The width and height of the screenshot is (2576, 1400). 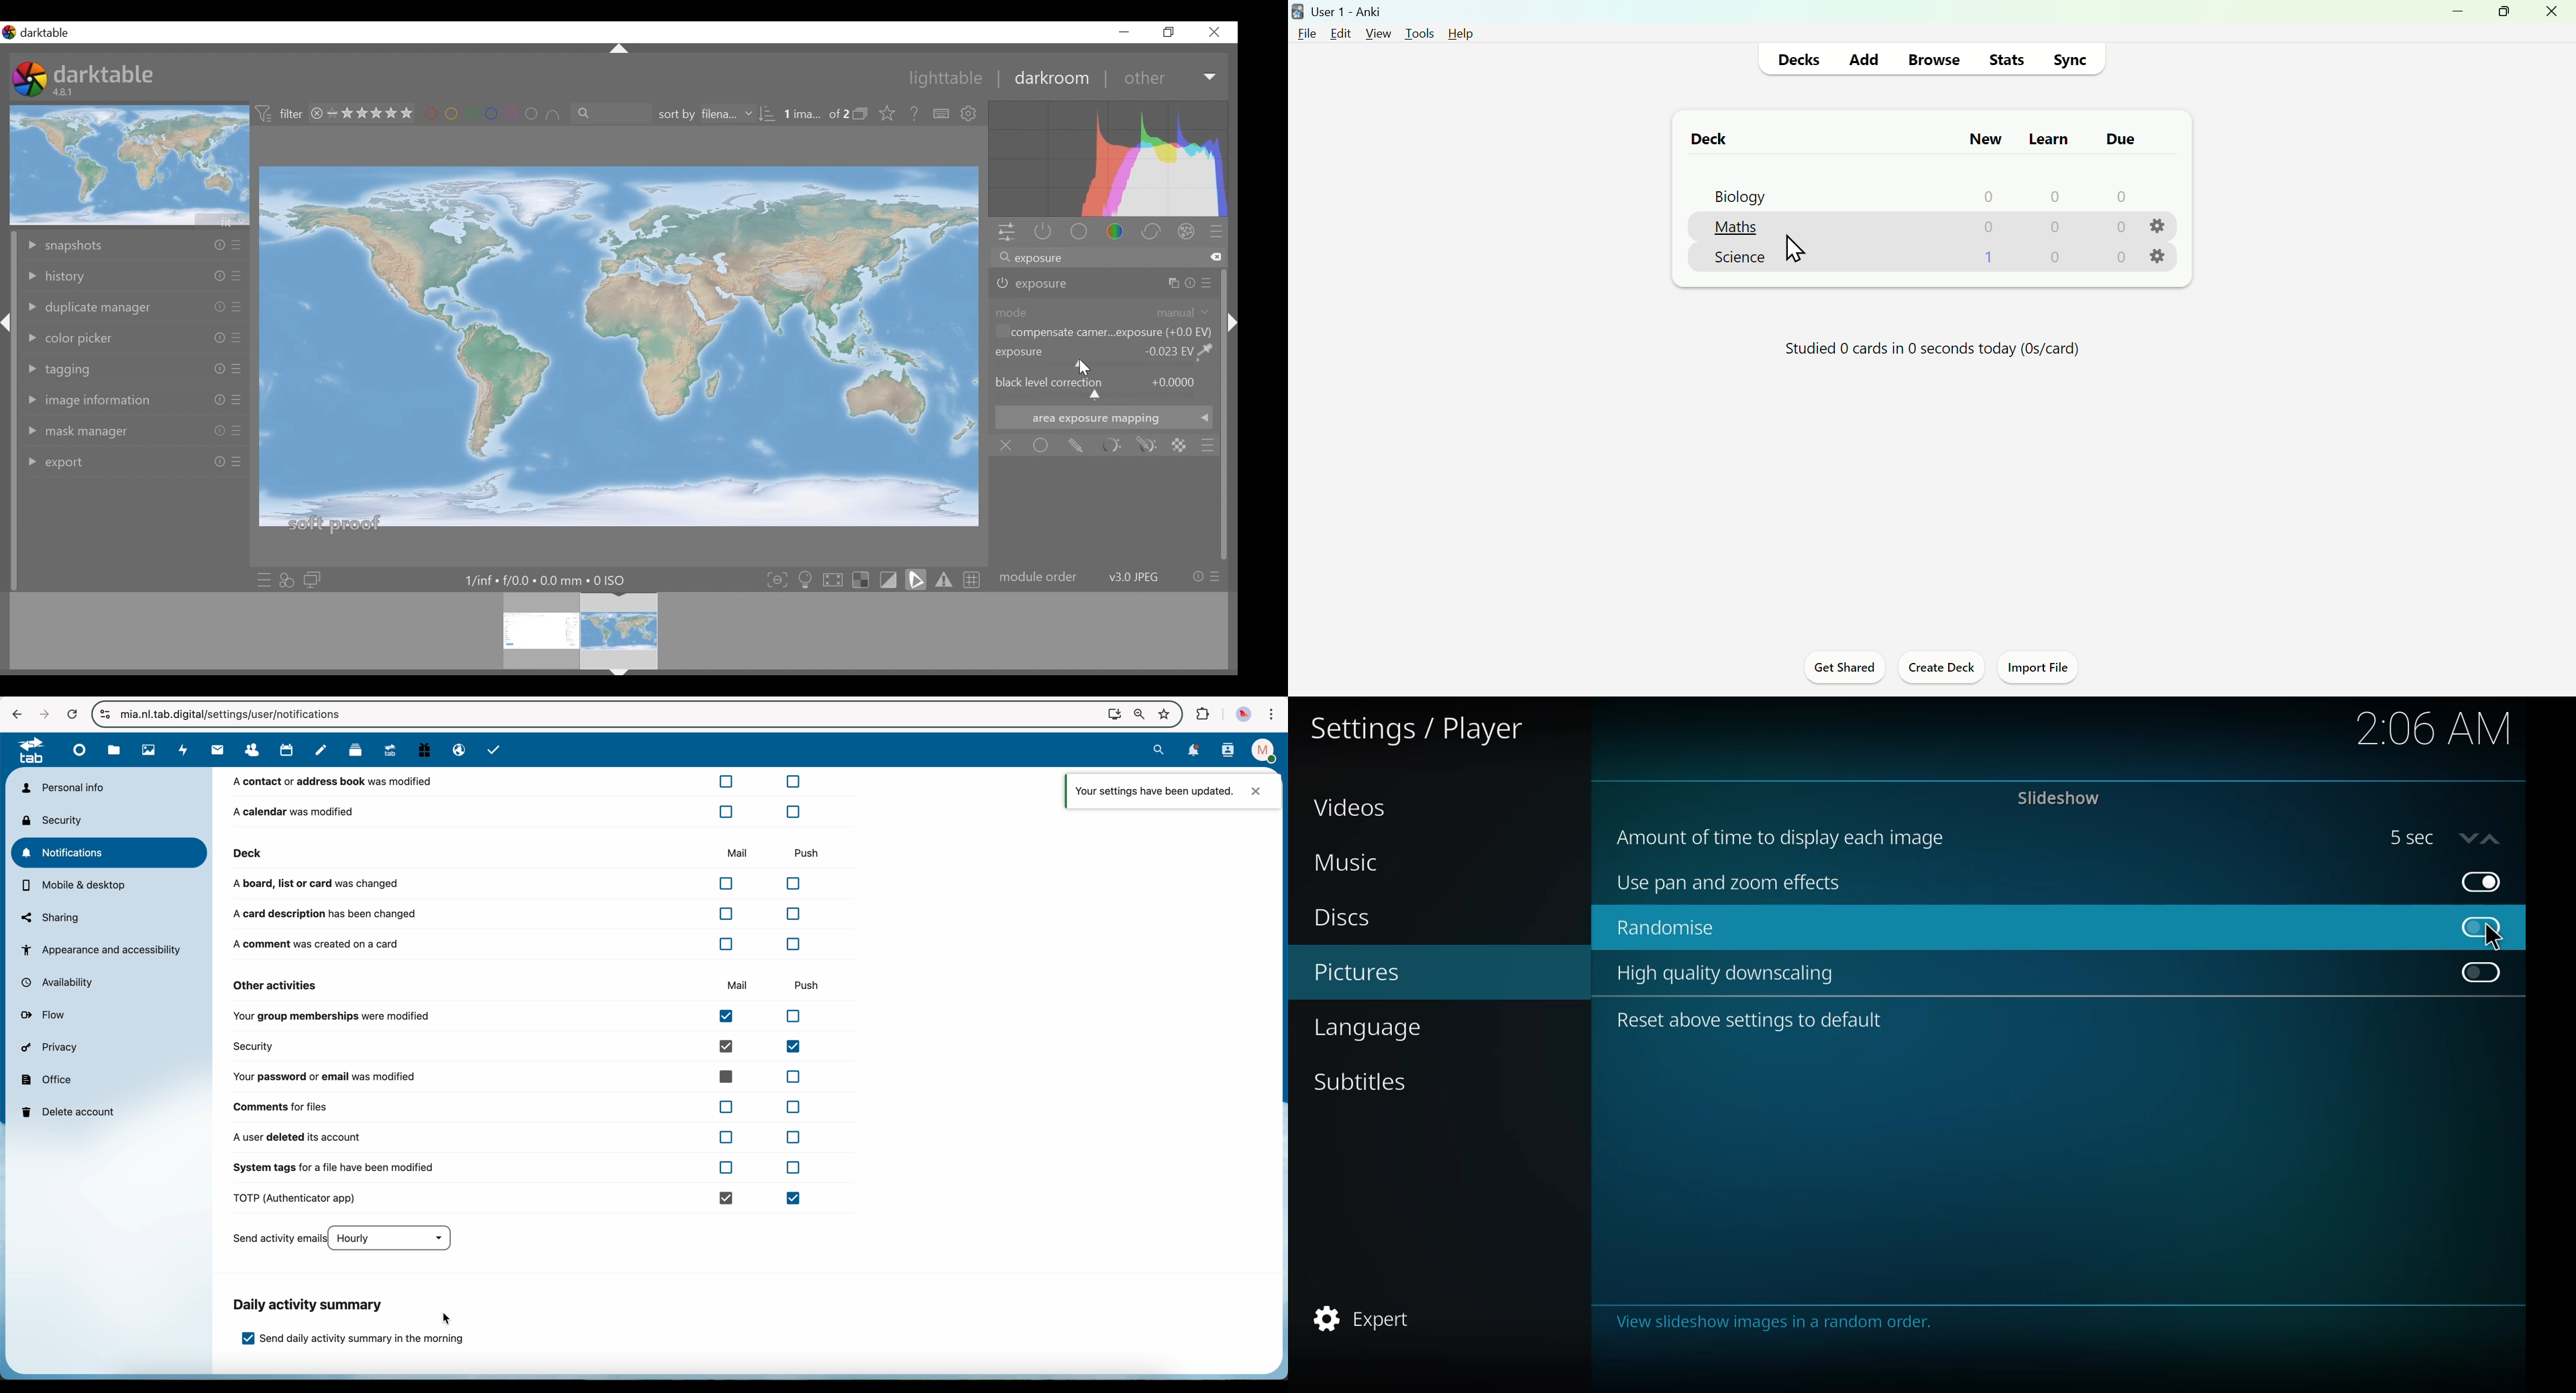 I want to click on navigate foward, so click(x=41, y=713).